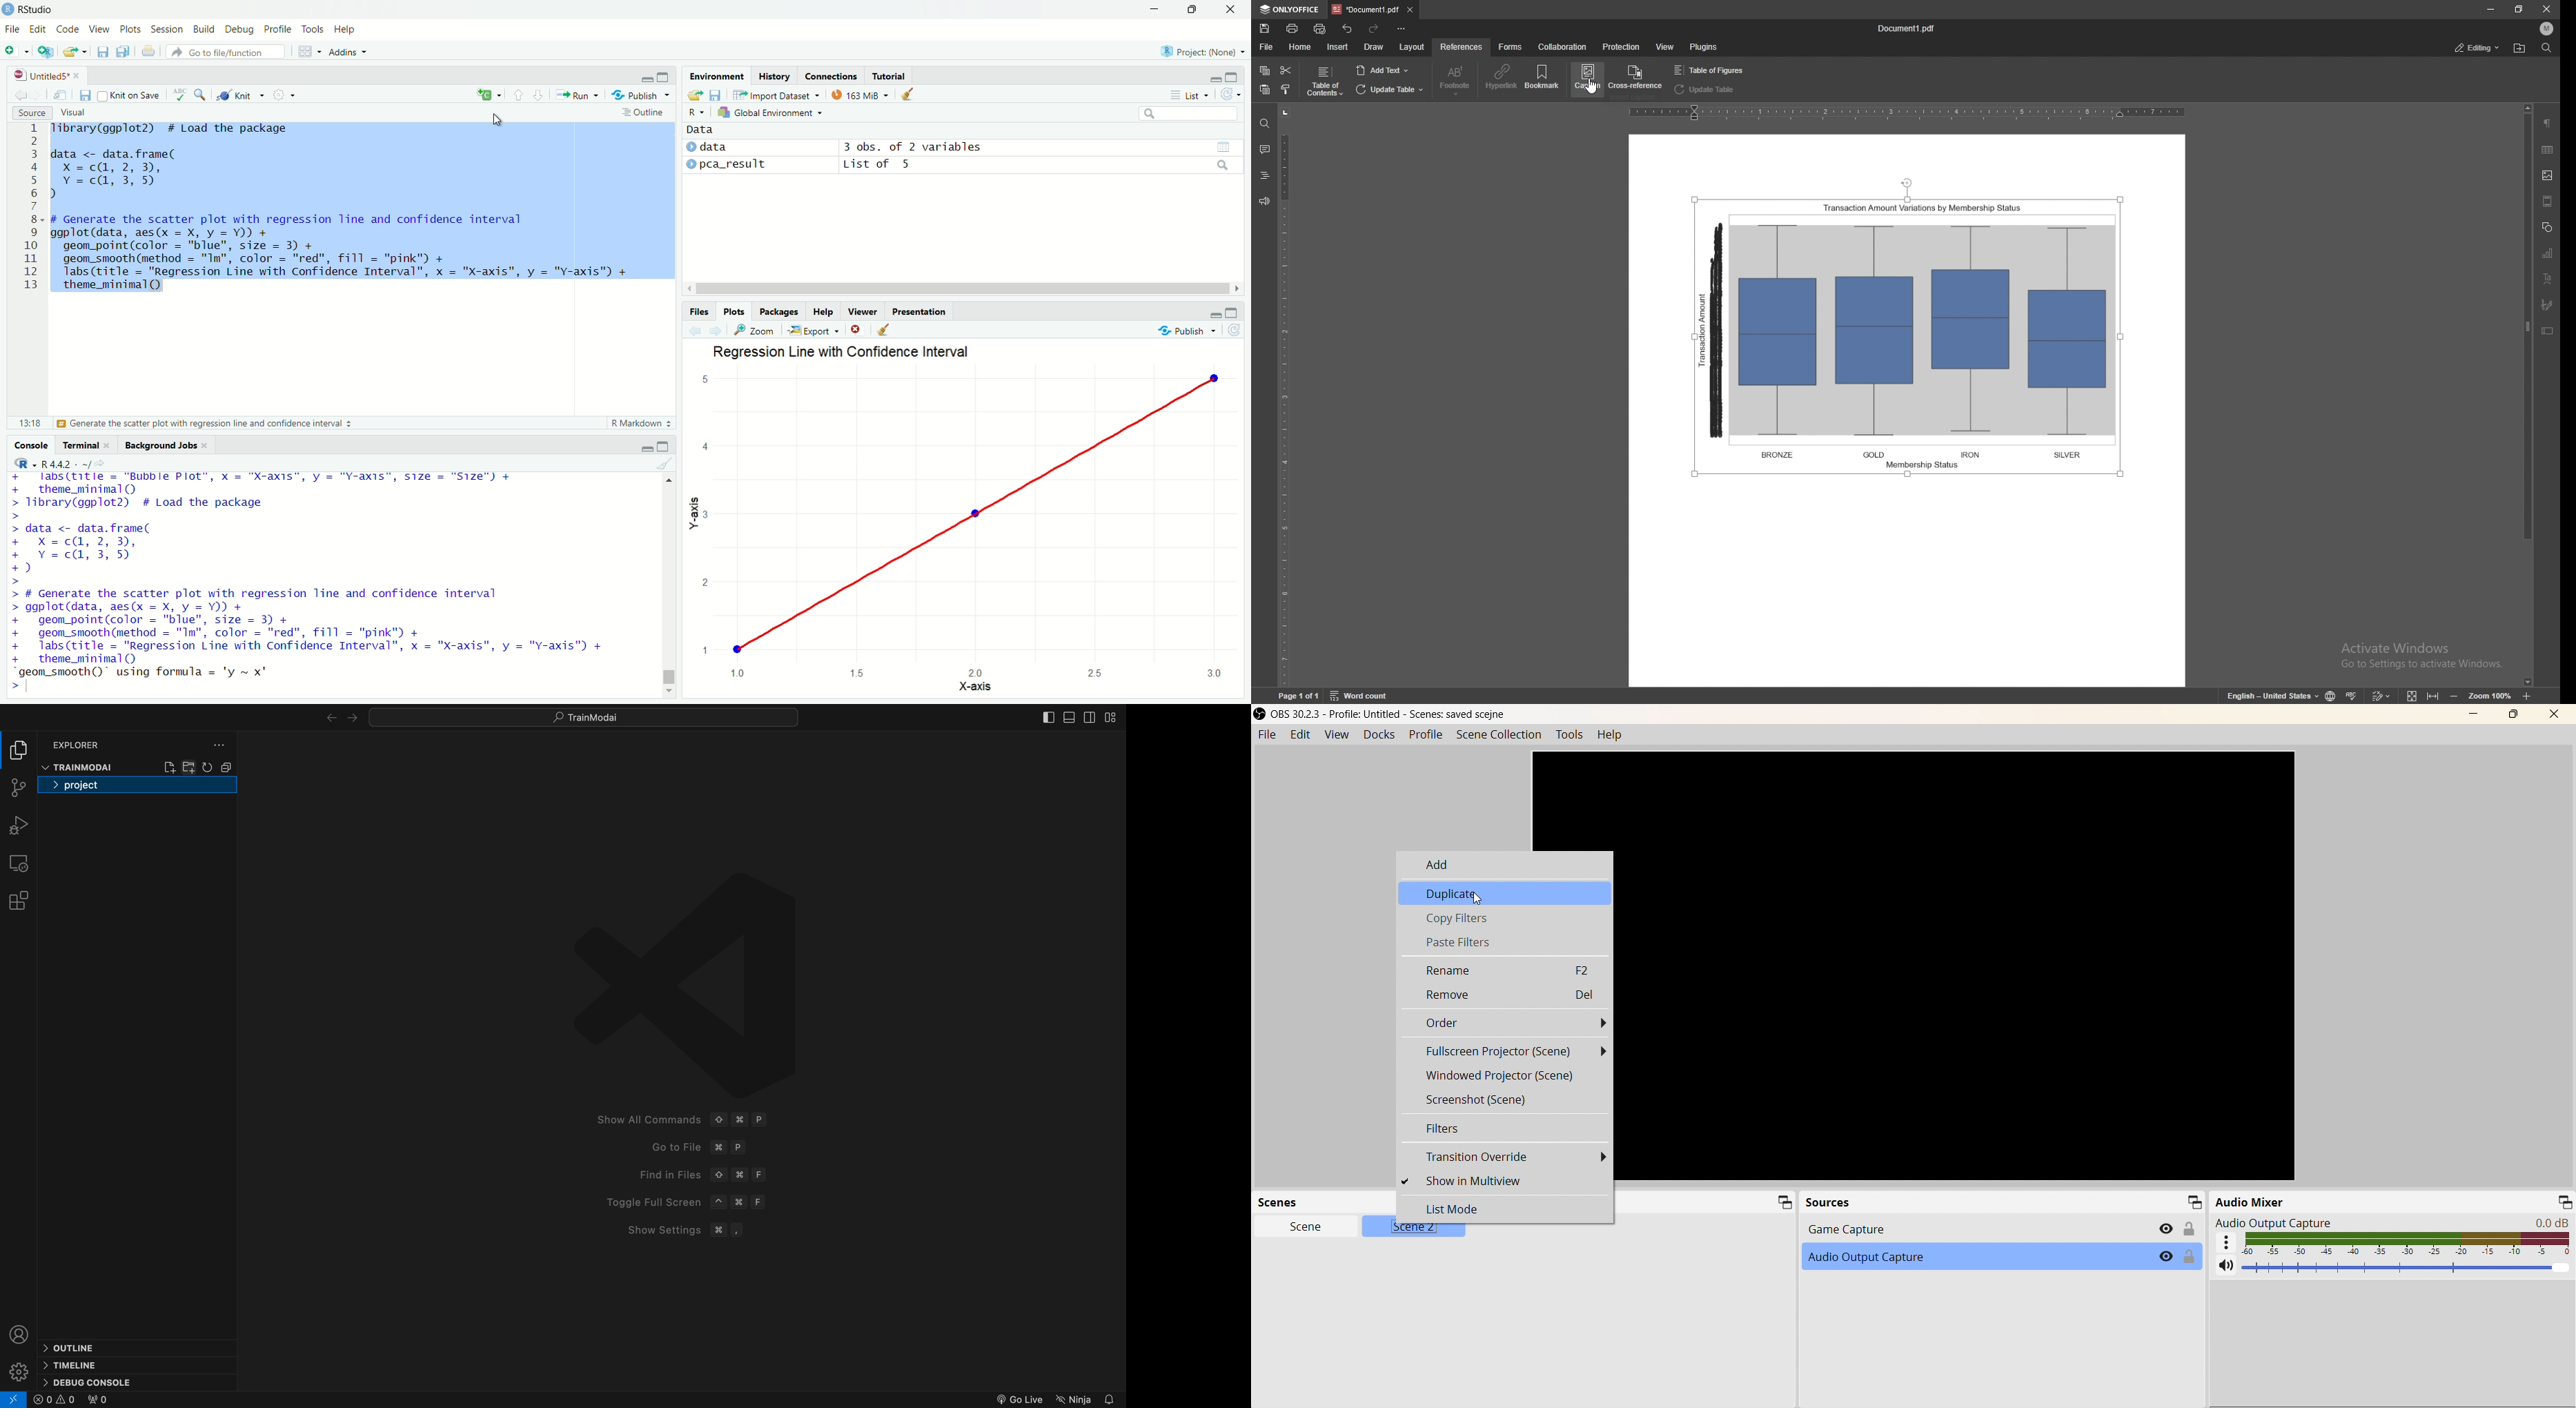 The height and width of the screenshot is (1428, 2576). I want to click on fit to width, so click(2434, 695).